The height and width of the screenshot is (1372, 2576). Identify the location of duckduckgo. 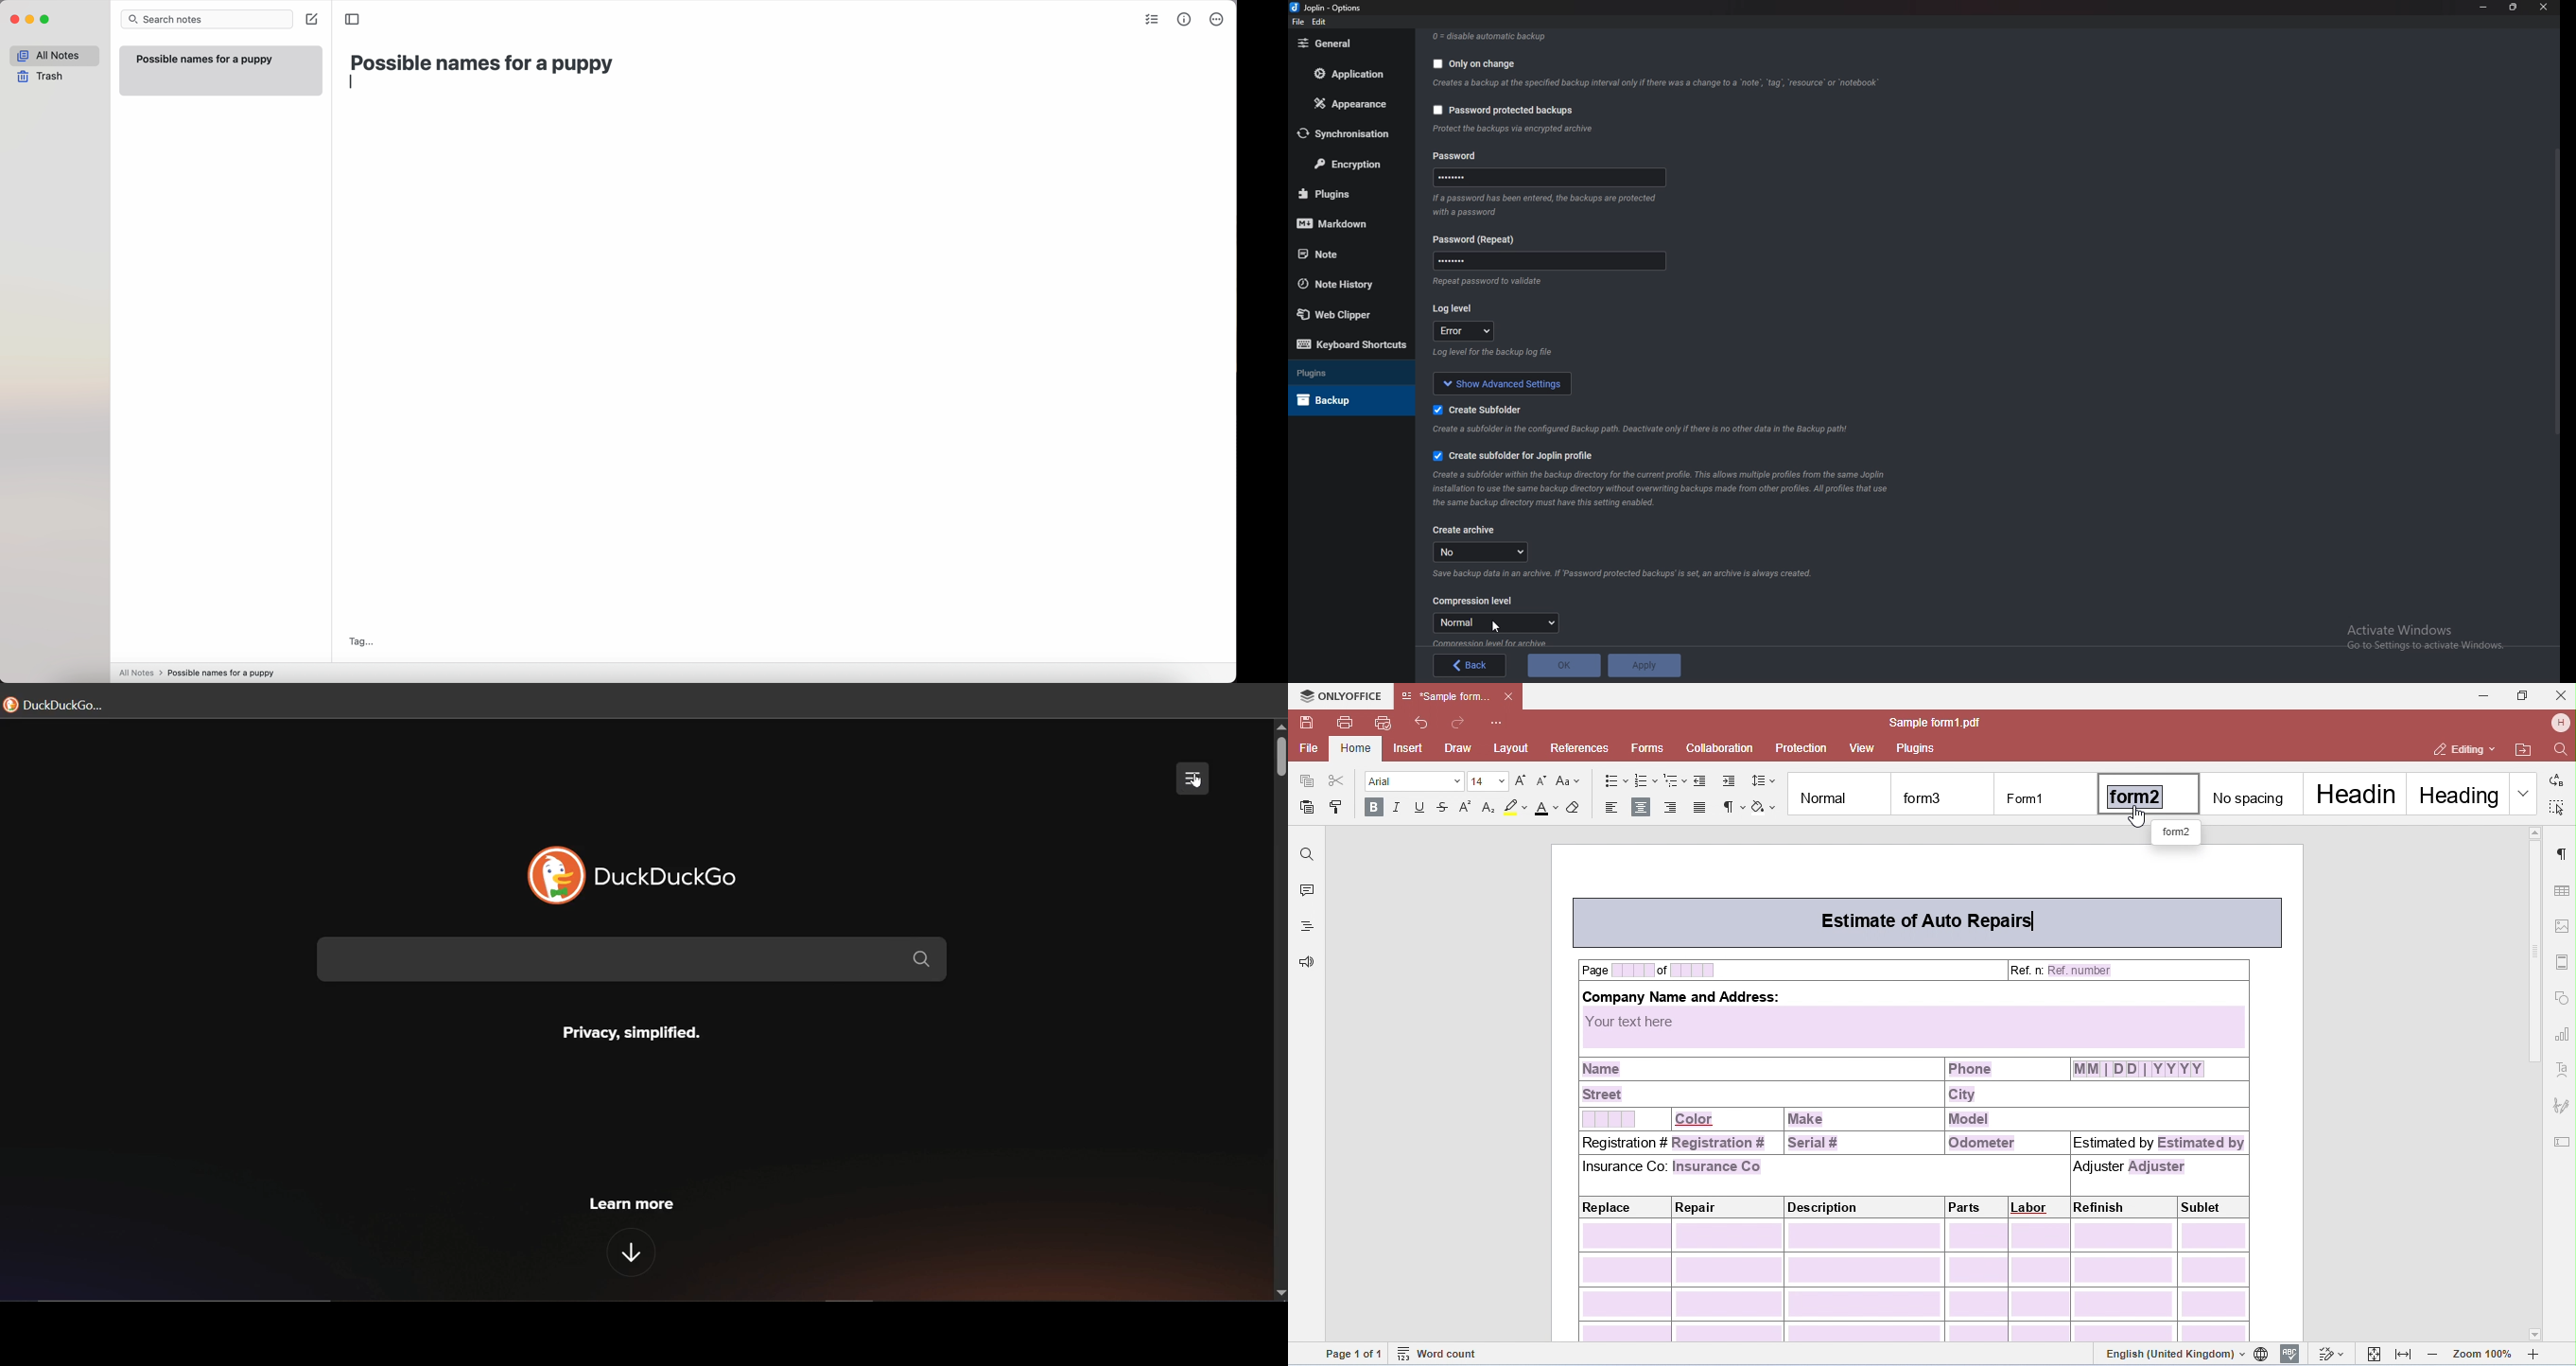
(633, 873).